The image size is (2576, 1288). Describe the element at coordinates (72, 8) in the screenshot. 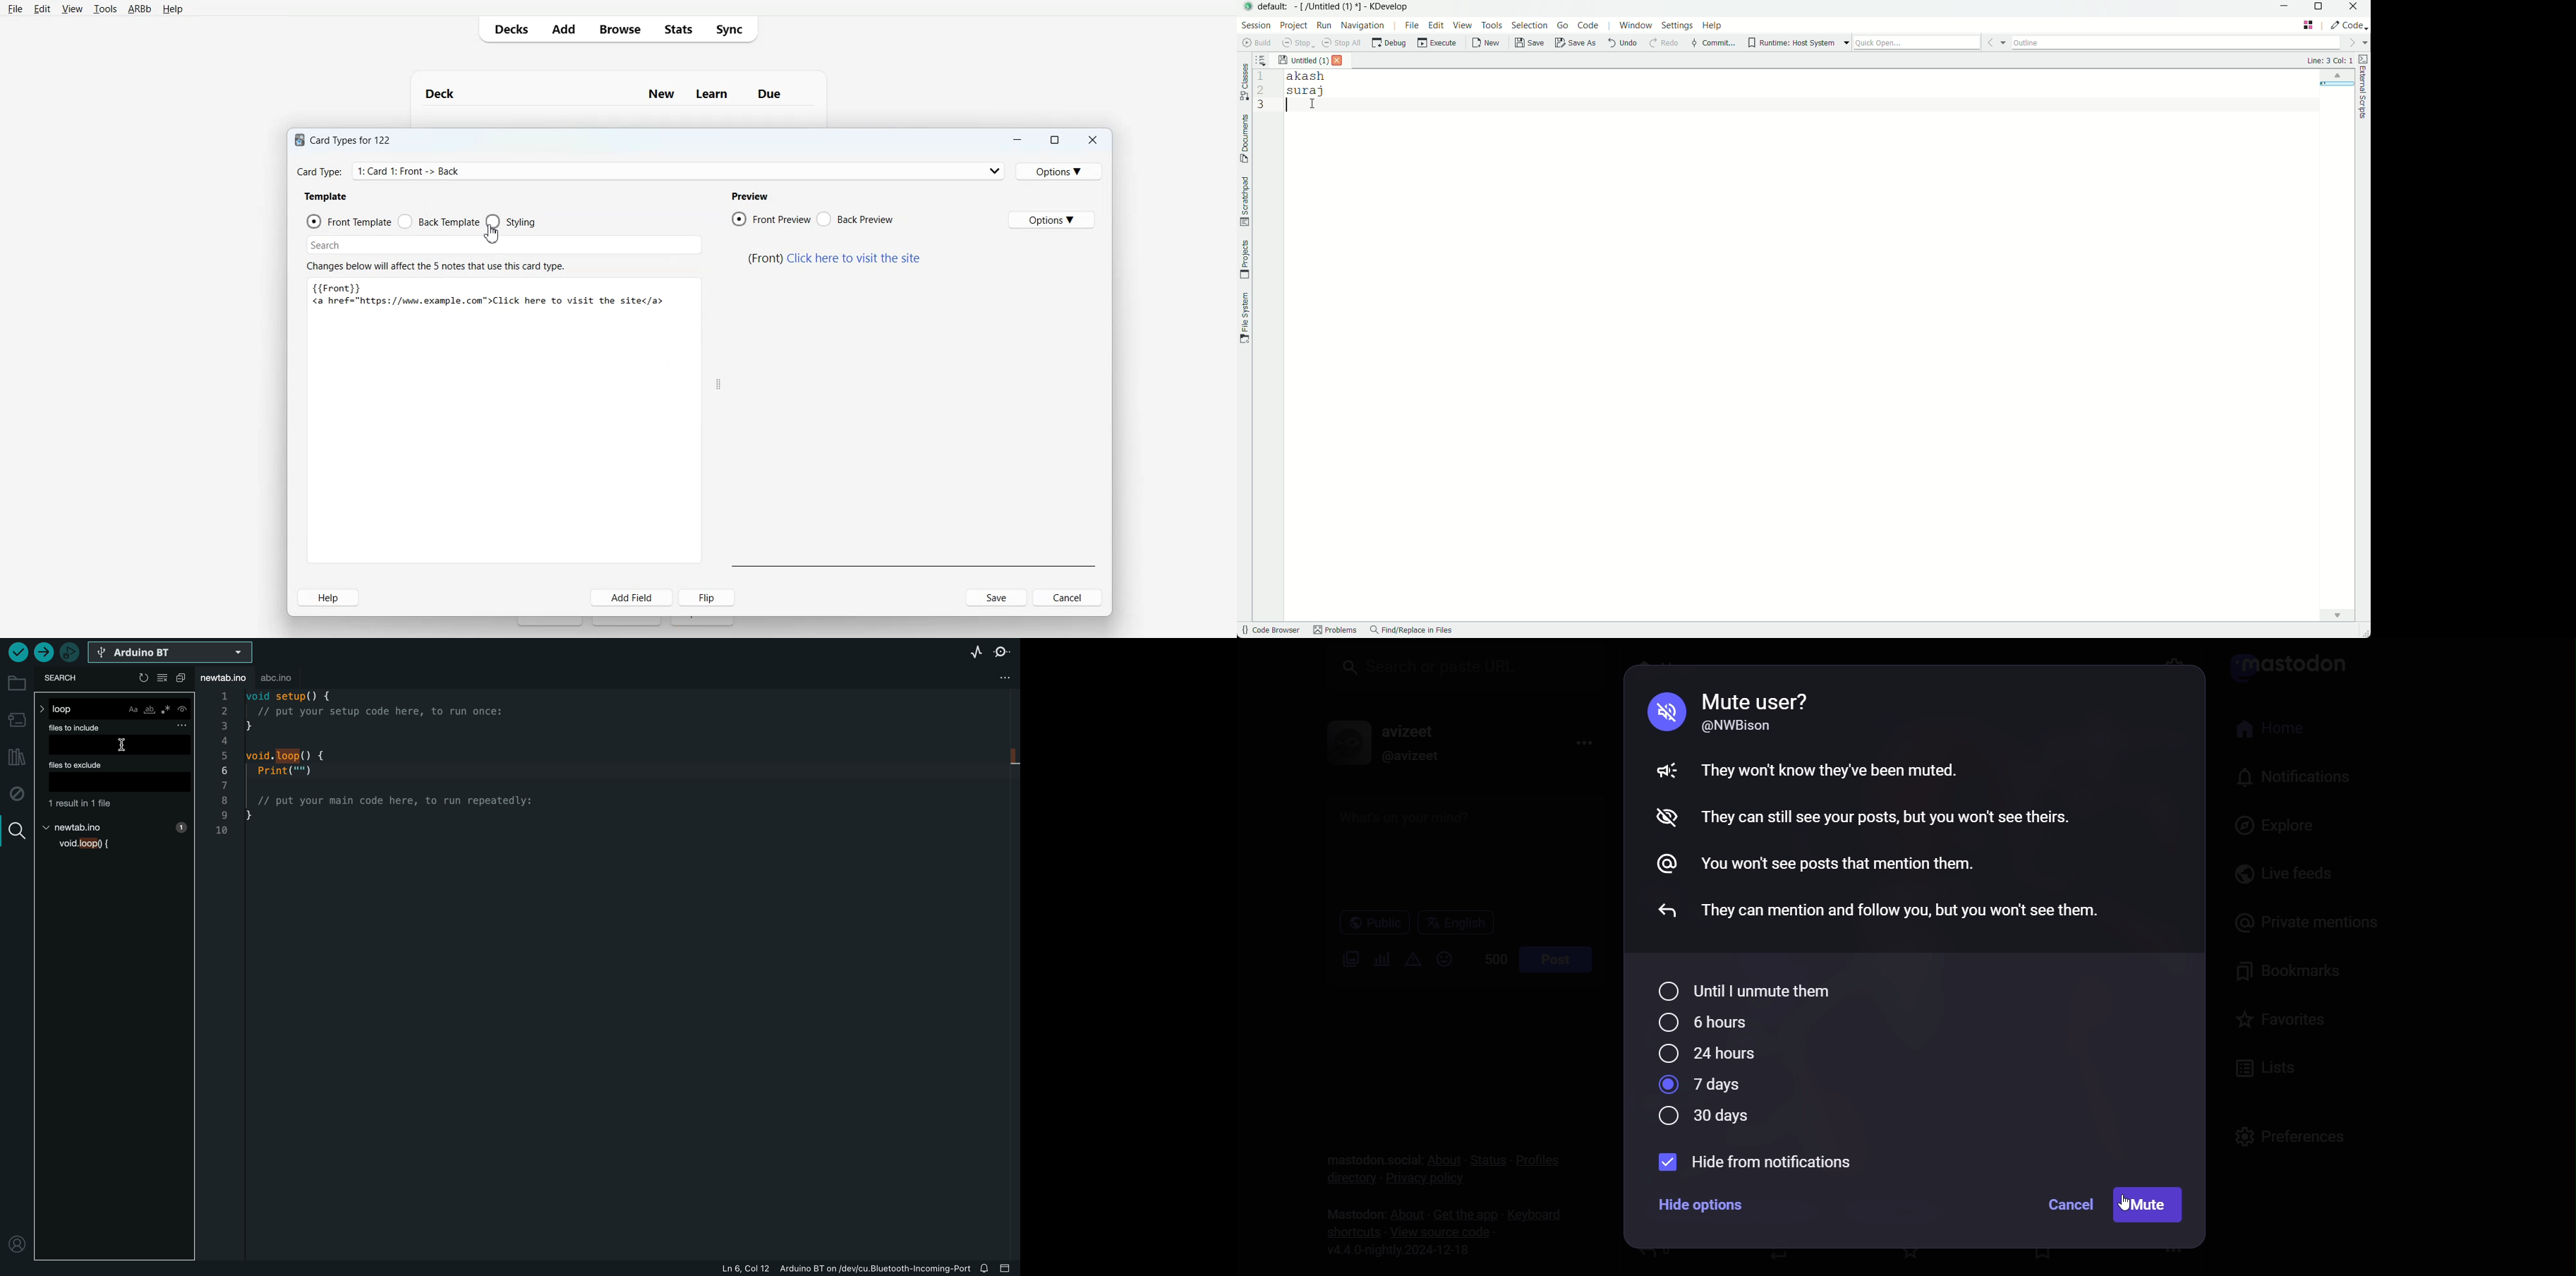

I see `View` at that location.